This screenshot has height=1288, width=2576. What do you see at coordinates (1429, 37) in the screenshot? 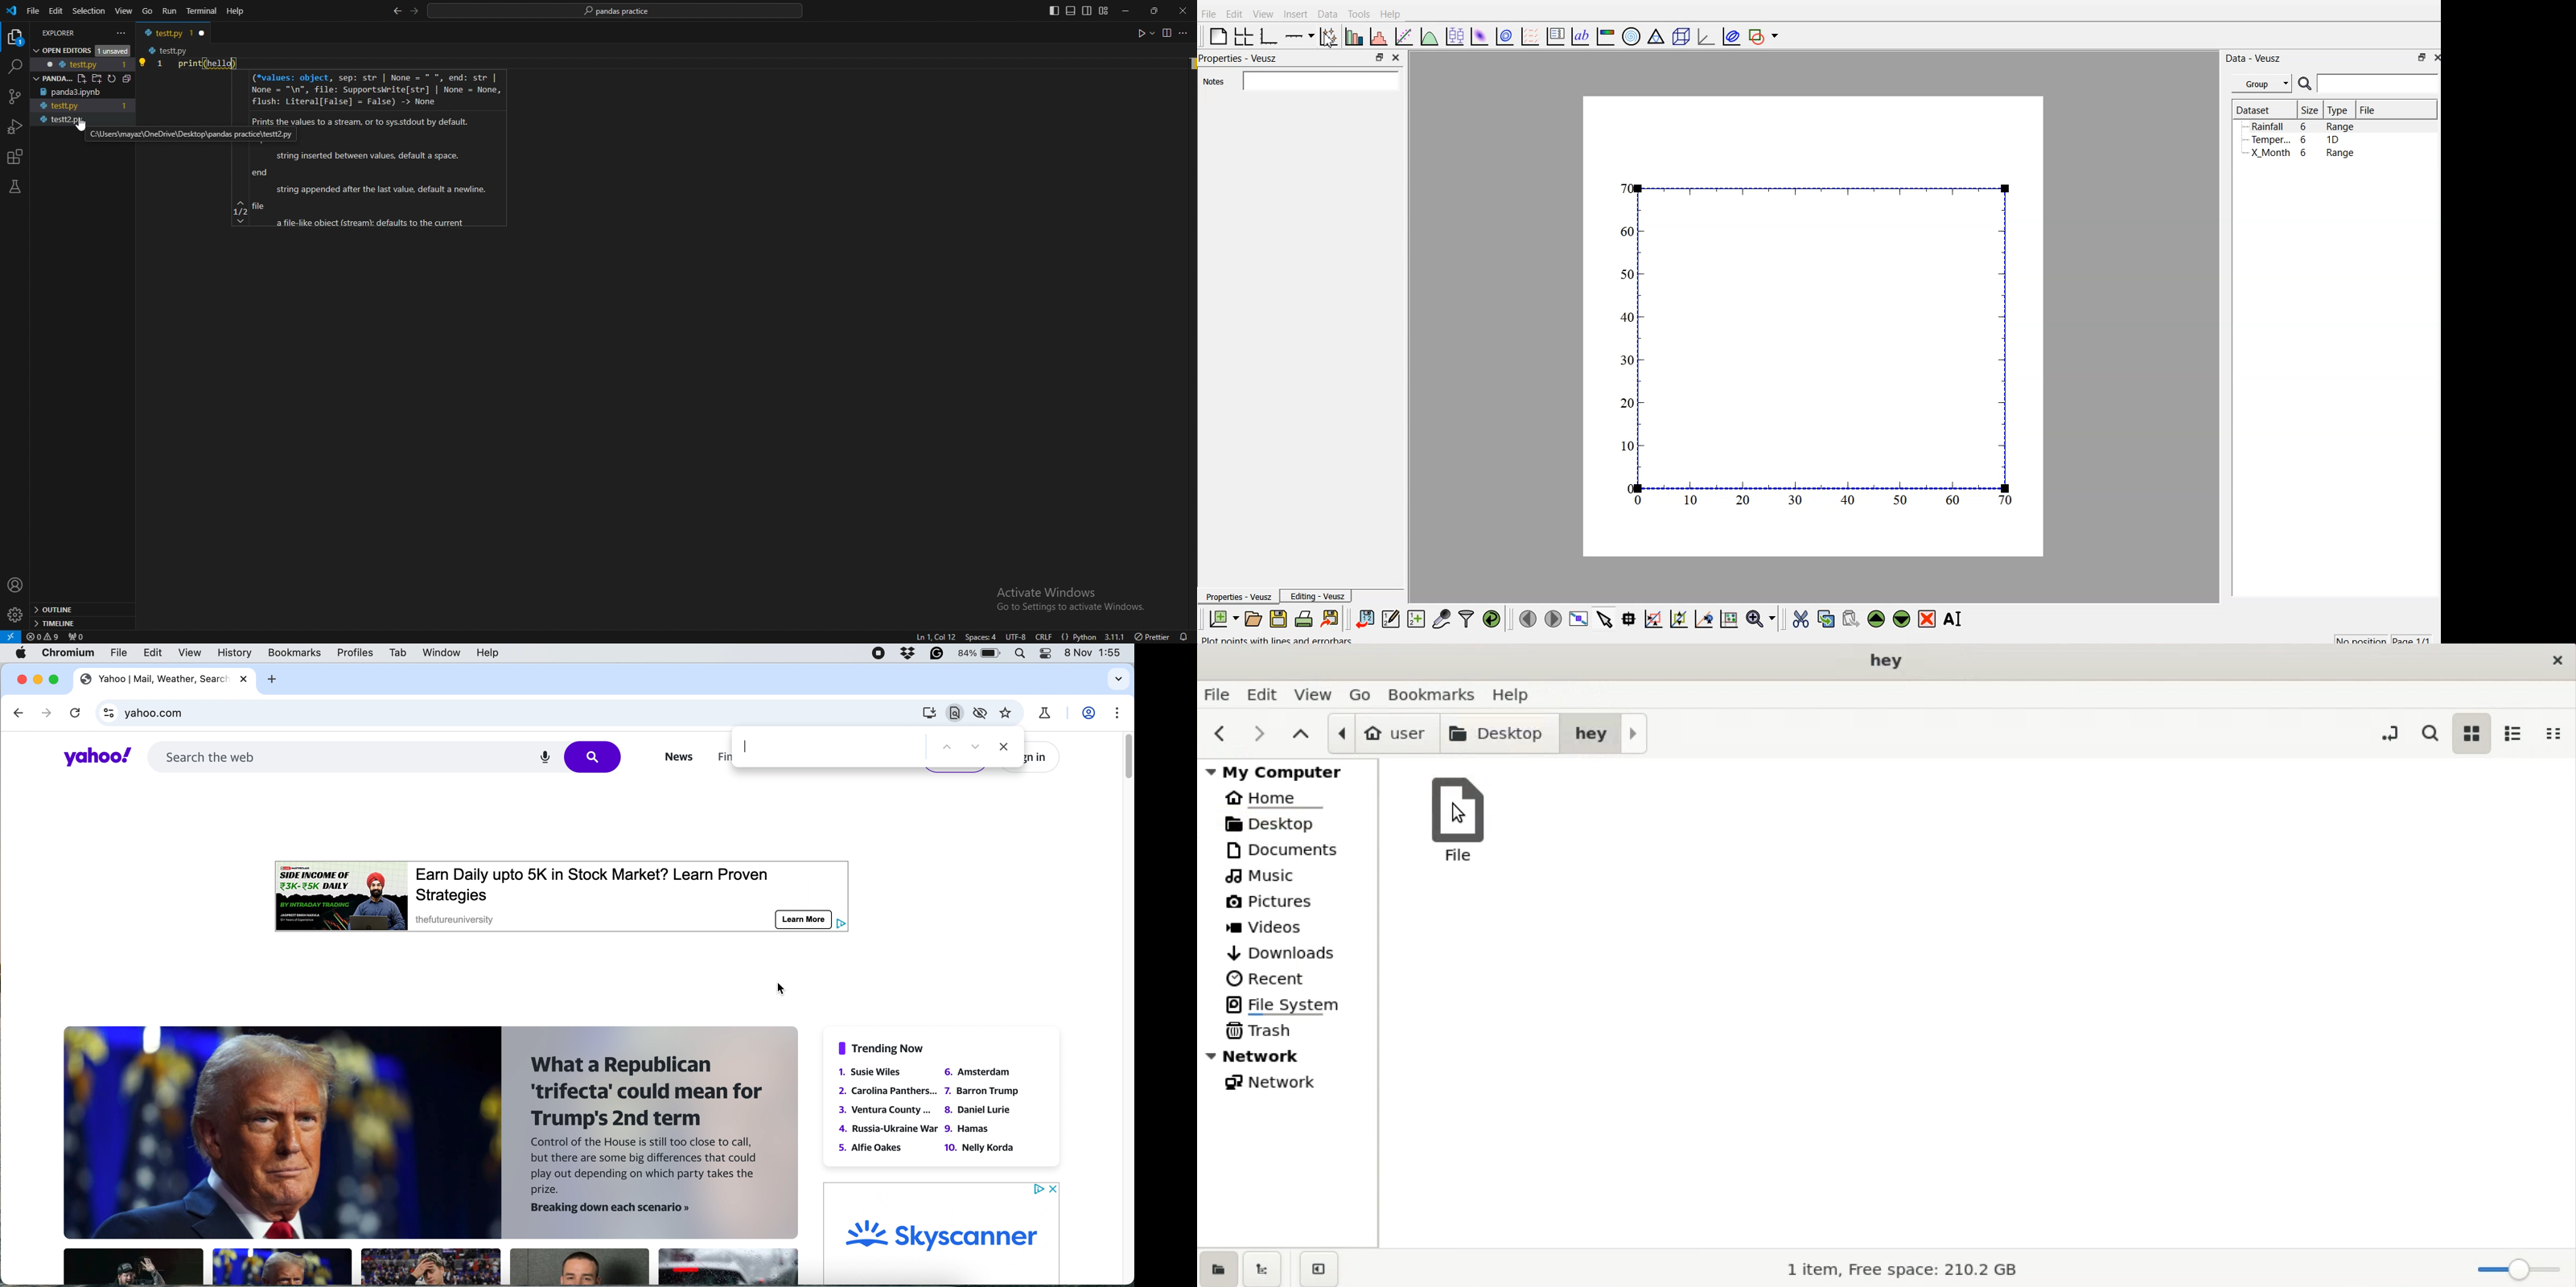
I see `plot function` at bounding box center [1429, 37].